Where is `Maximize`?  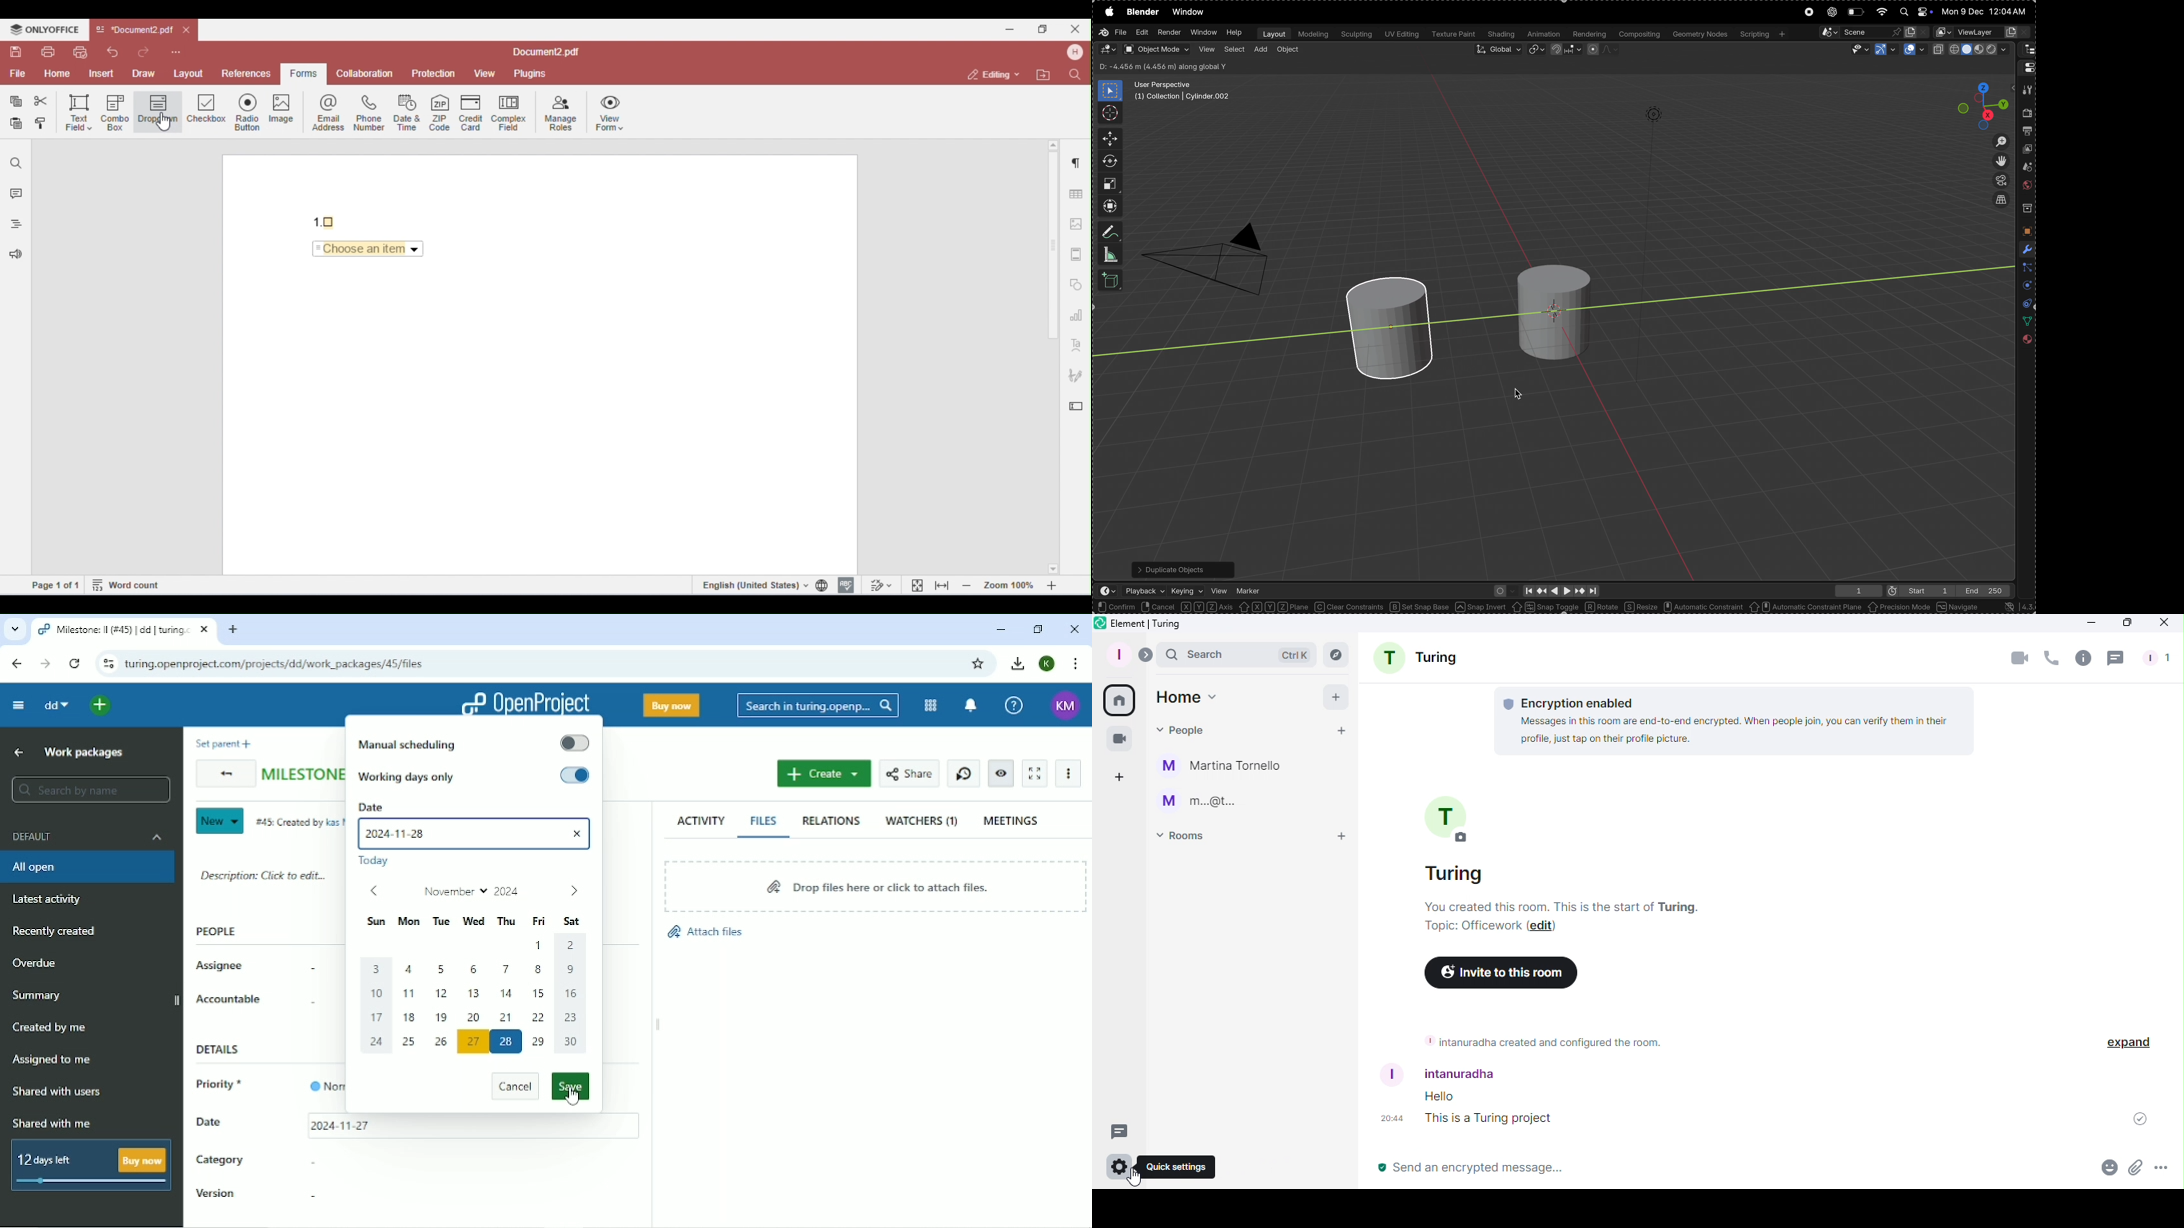 Maximize is located at coordinates (2122, 624).